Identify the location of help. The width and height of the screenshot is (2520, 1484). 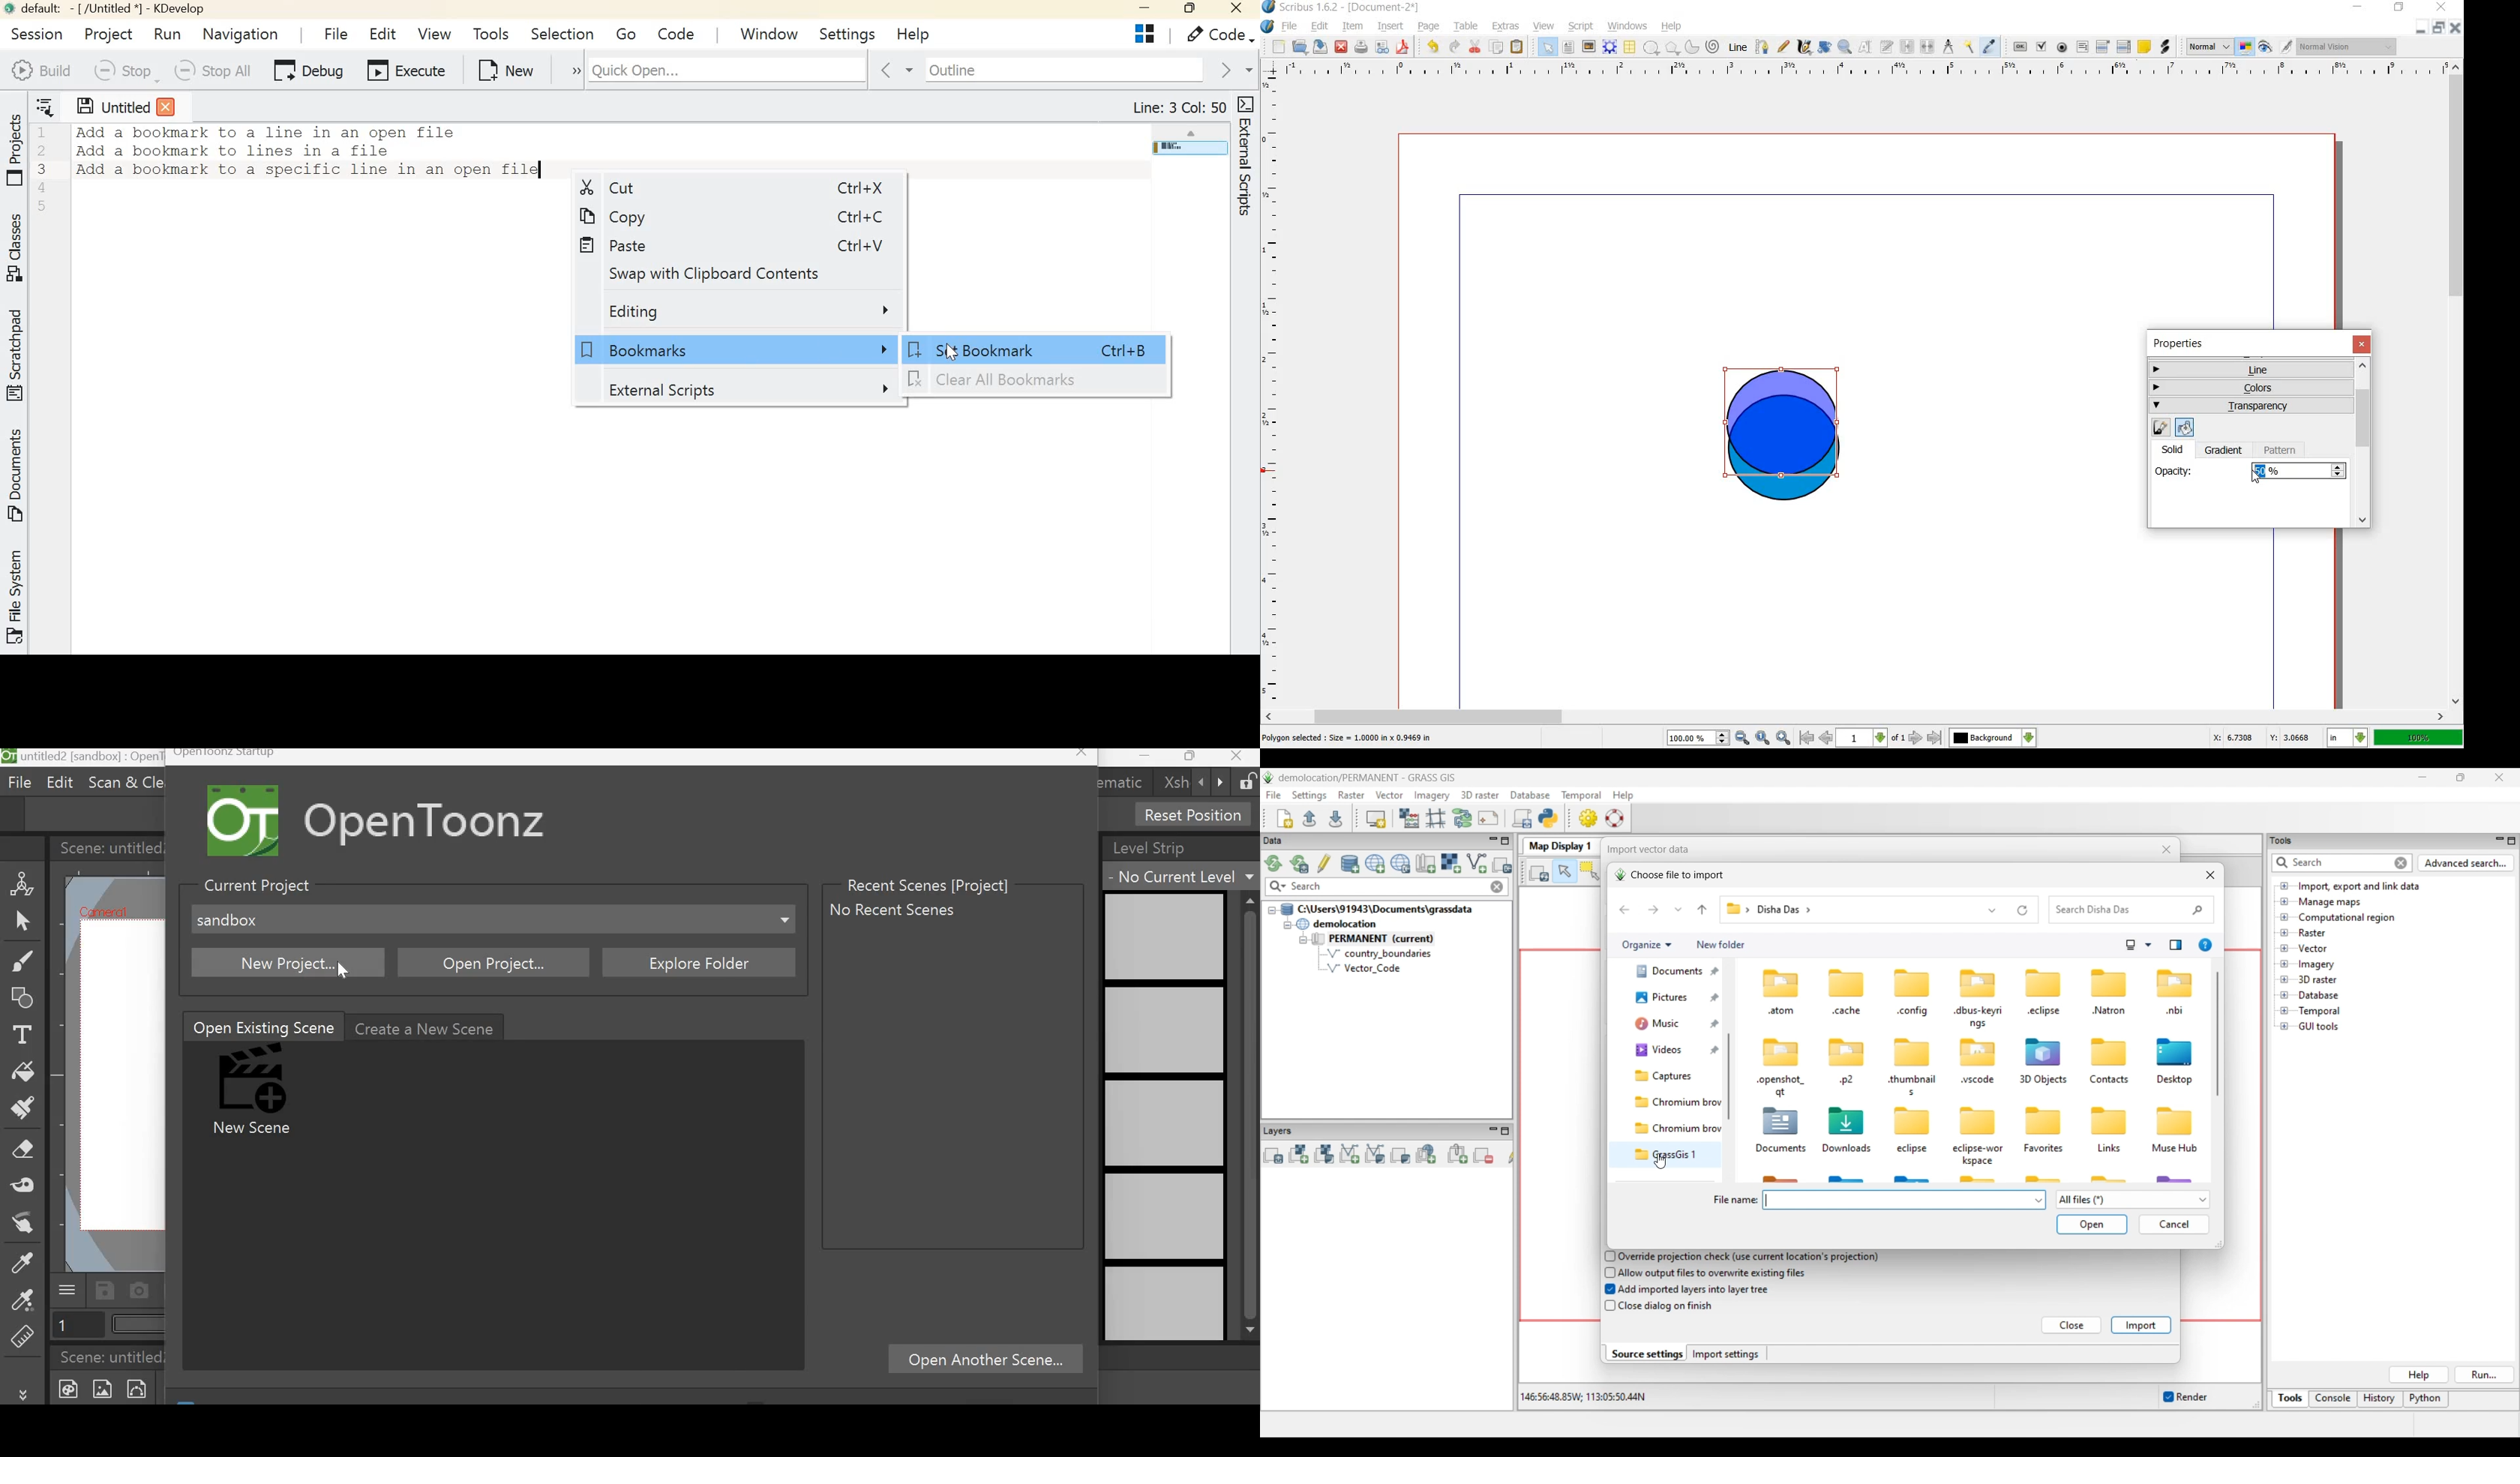
(1672, 27).